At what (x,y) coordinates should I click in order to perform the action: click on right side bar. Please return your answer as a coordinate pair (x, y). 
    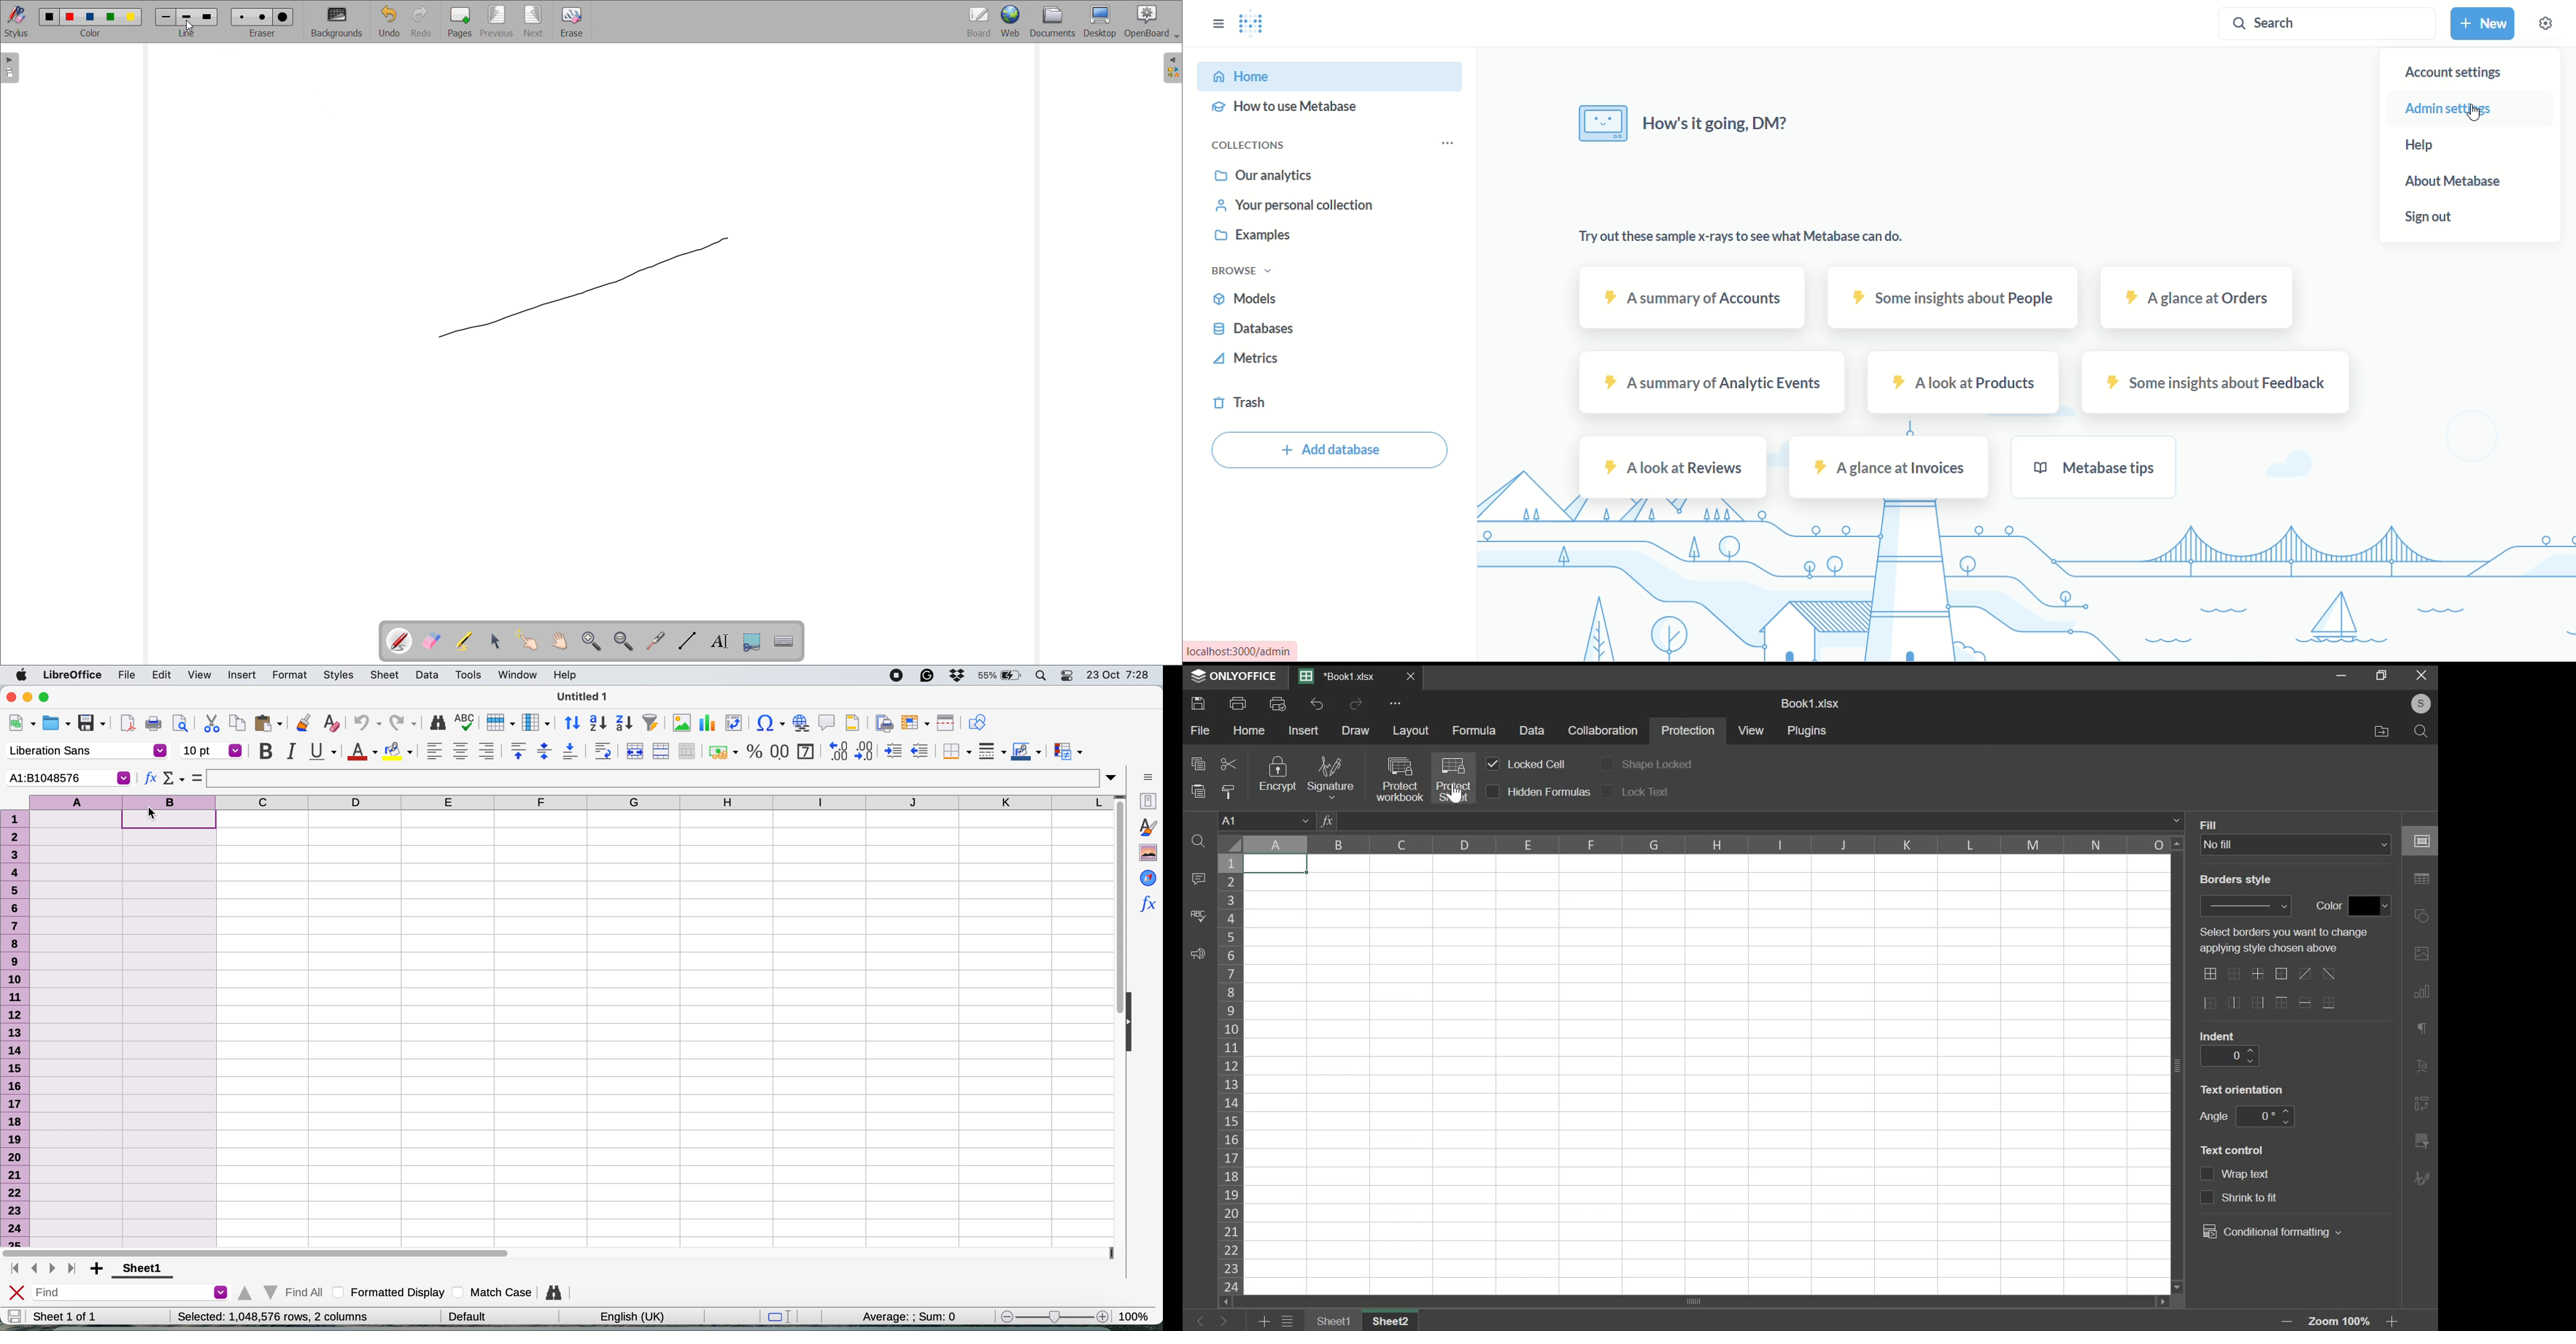
    Looking at the image, I should click on (2422, 1176).